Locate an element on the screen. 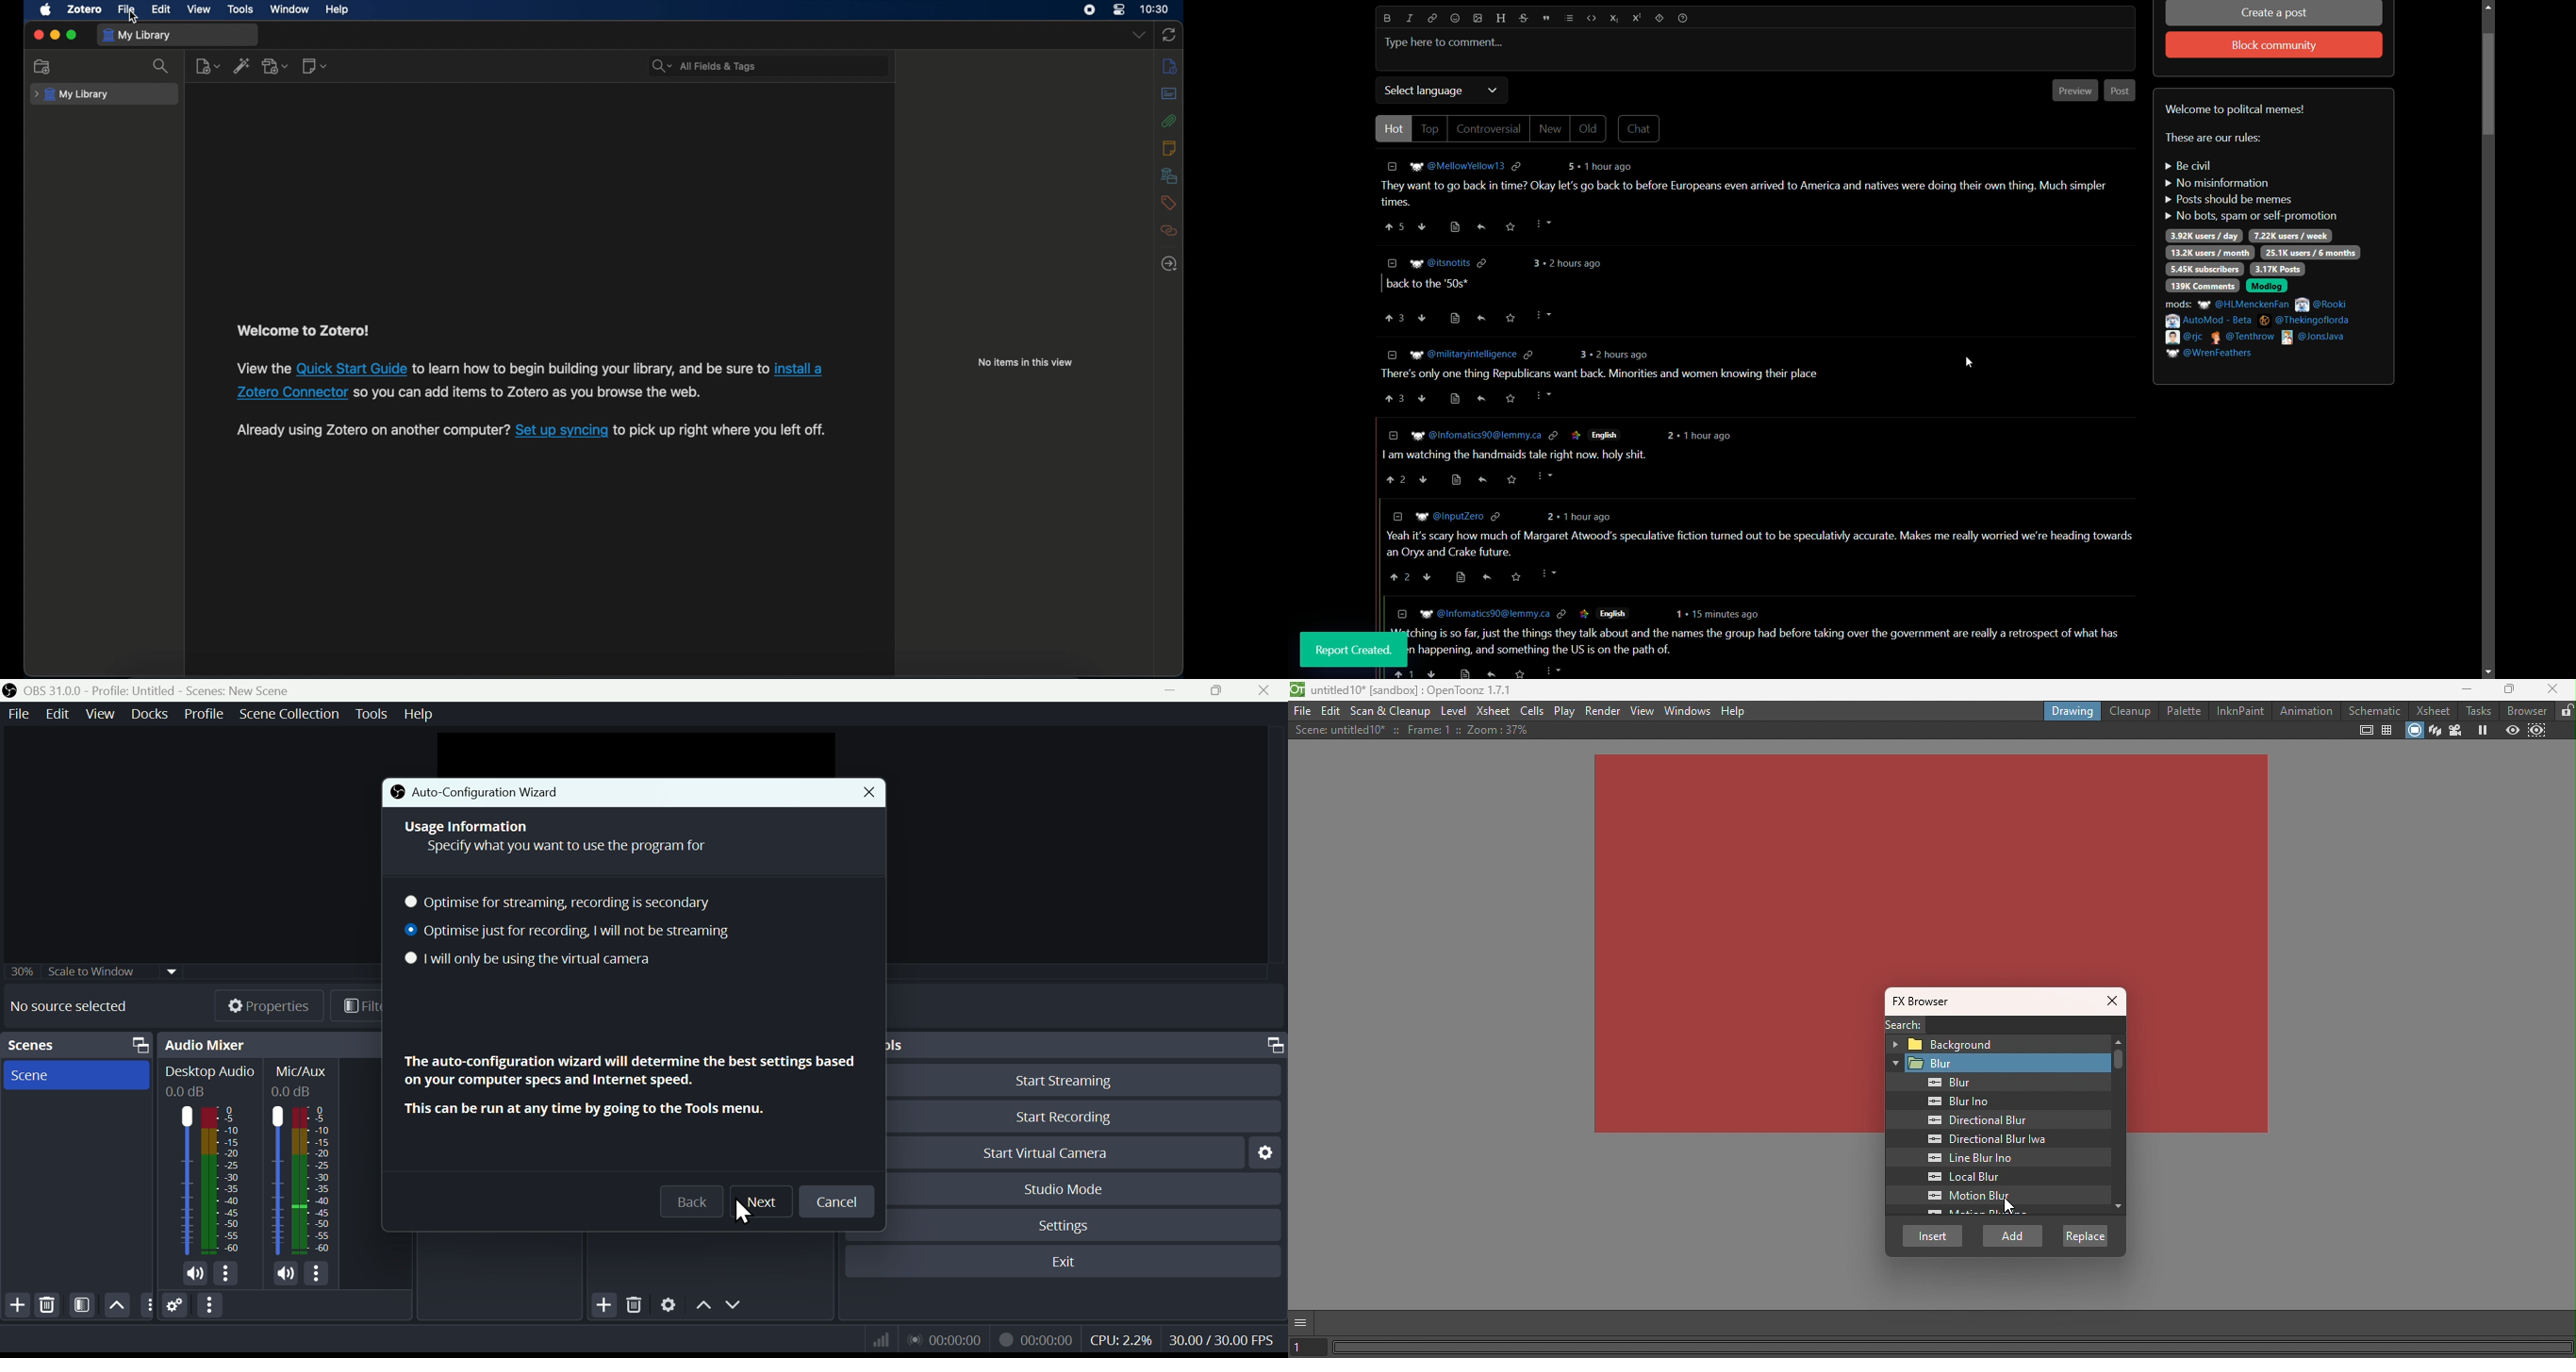  spoiler is located at coordinates (1660, 18).